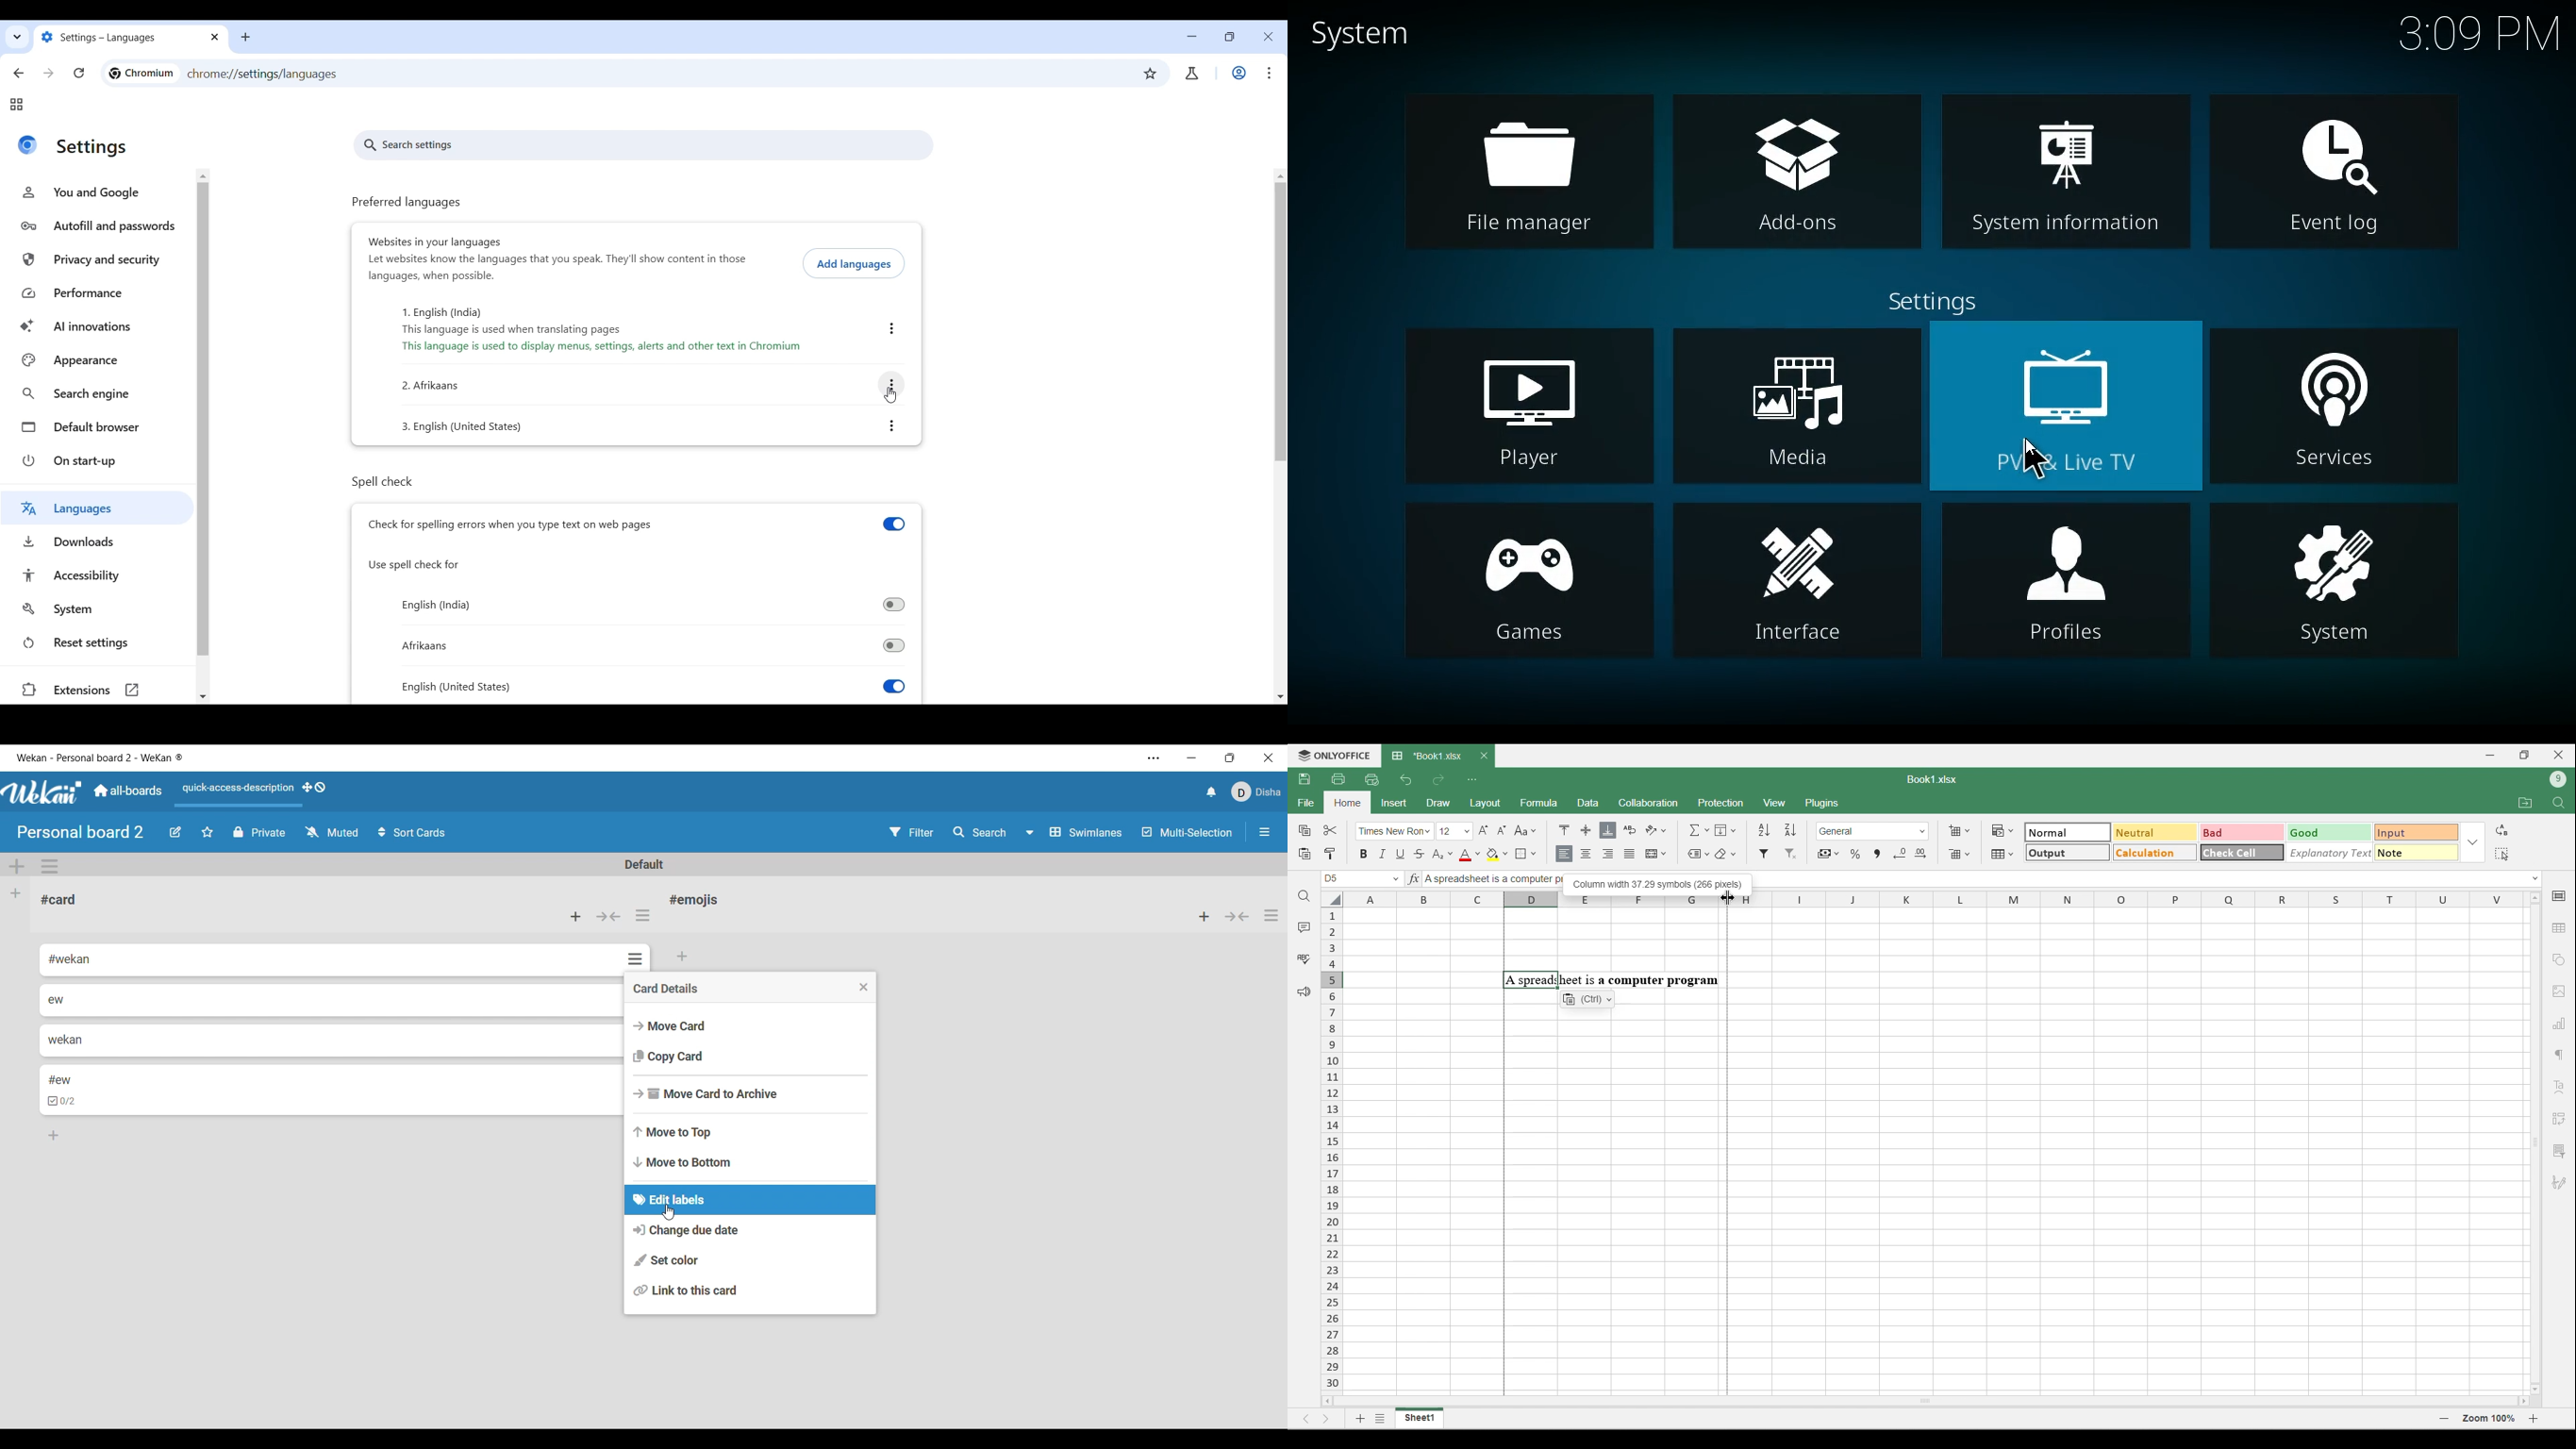 The image size is (2576, 1456). What do you see at coordinates (2489, 1417) in the screenshot?
I see `Zoom 100%` at bounding box center [2489, 1417].